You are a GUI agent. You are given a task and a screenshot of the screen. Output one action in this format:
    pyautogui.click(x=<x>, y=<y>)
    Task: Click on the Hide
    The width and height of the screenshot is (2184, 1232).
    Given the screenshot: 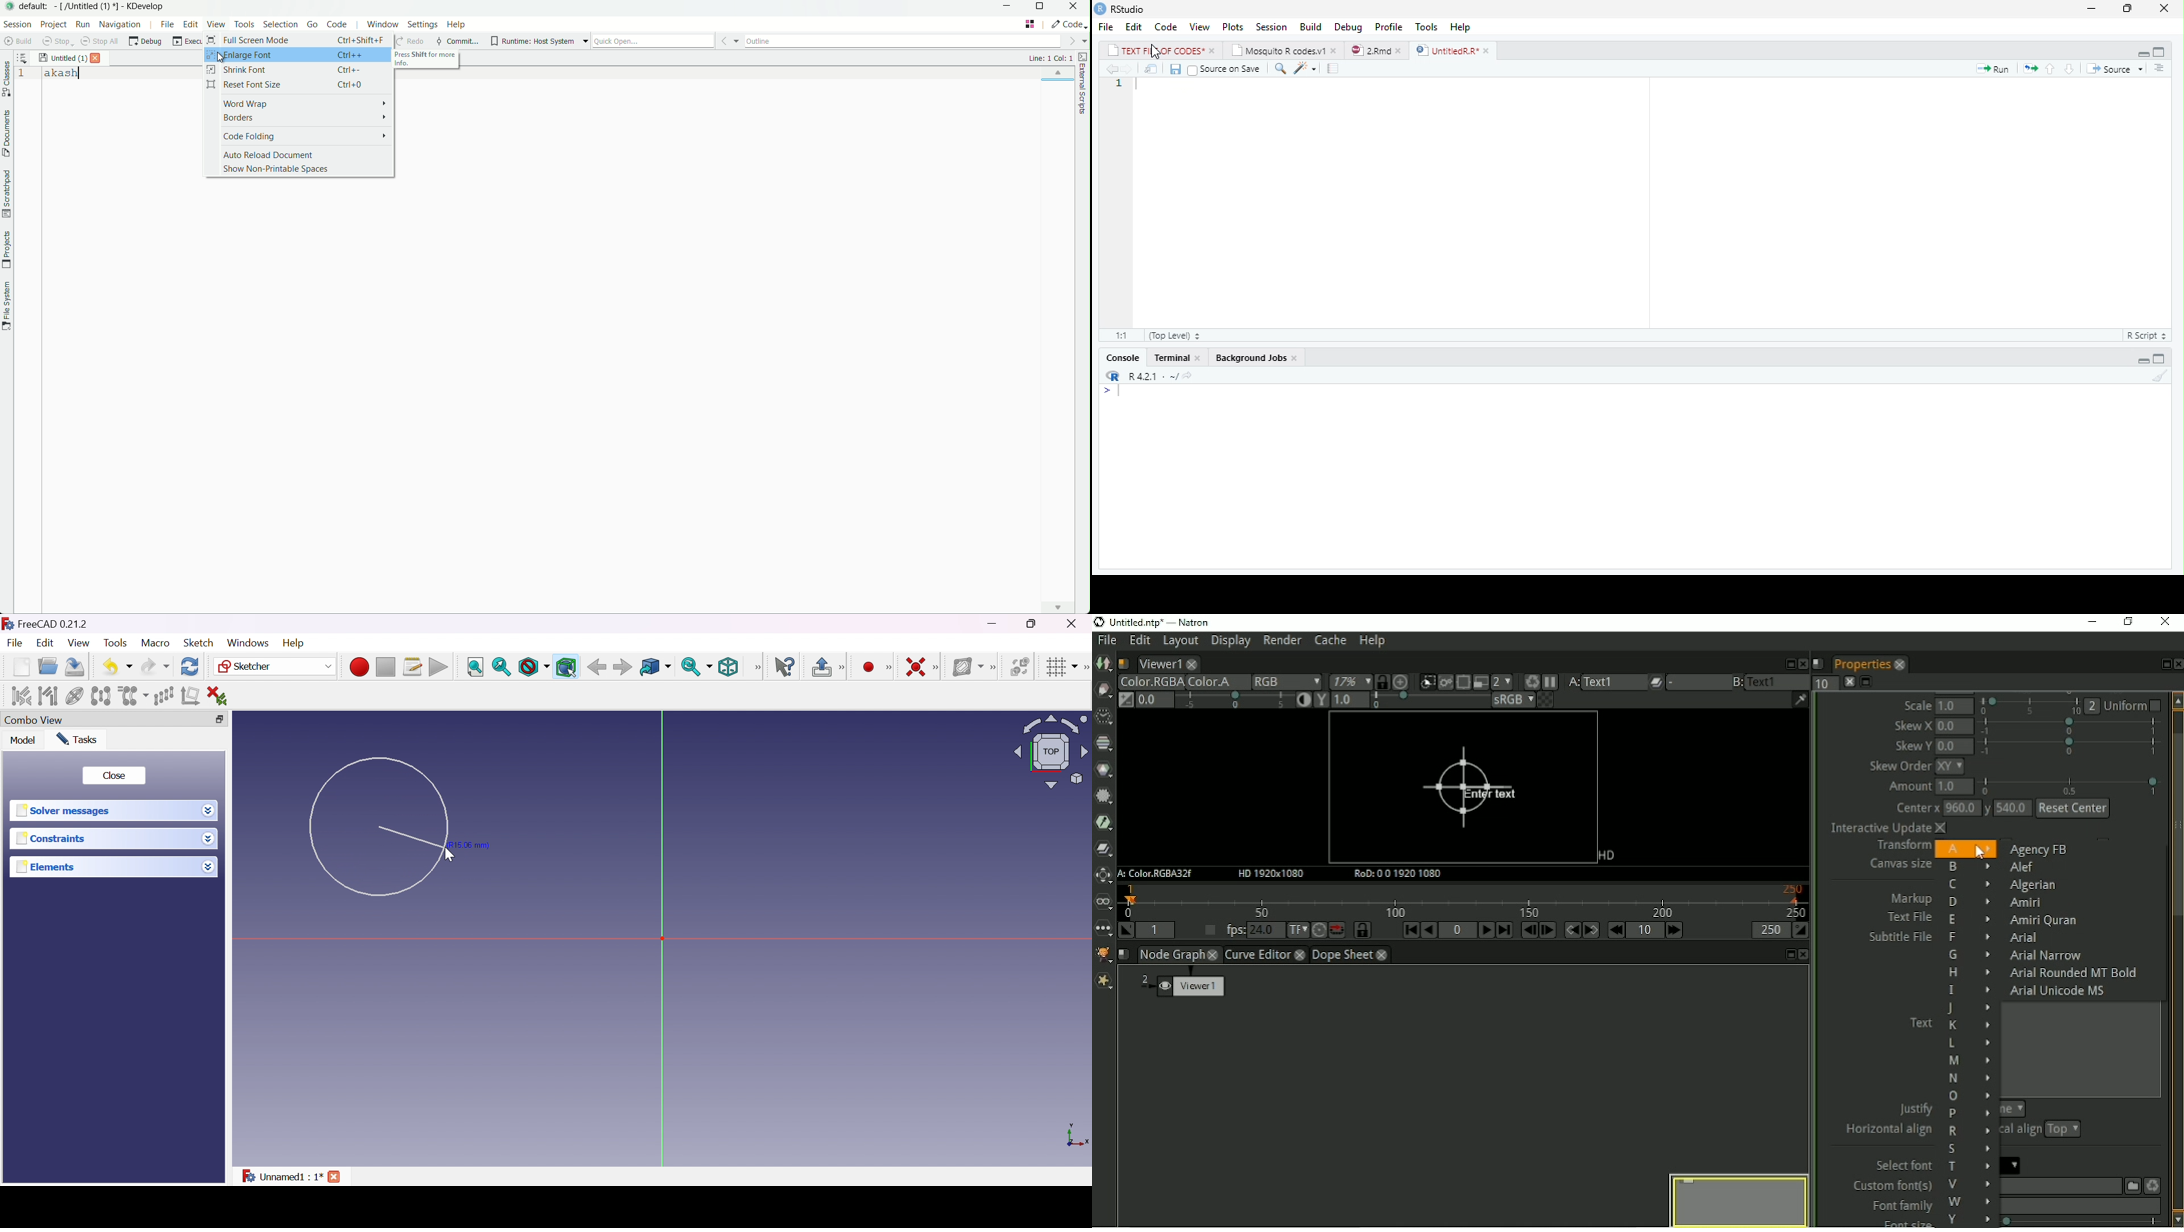 What is the action you would take?
    pyautogui.click(x=2141, y=52)
    